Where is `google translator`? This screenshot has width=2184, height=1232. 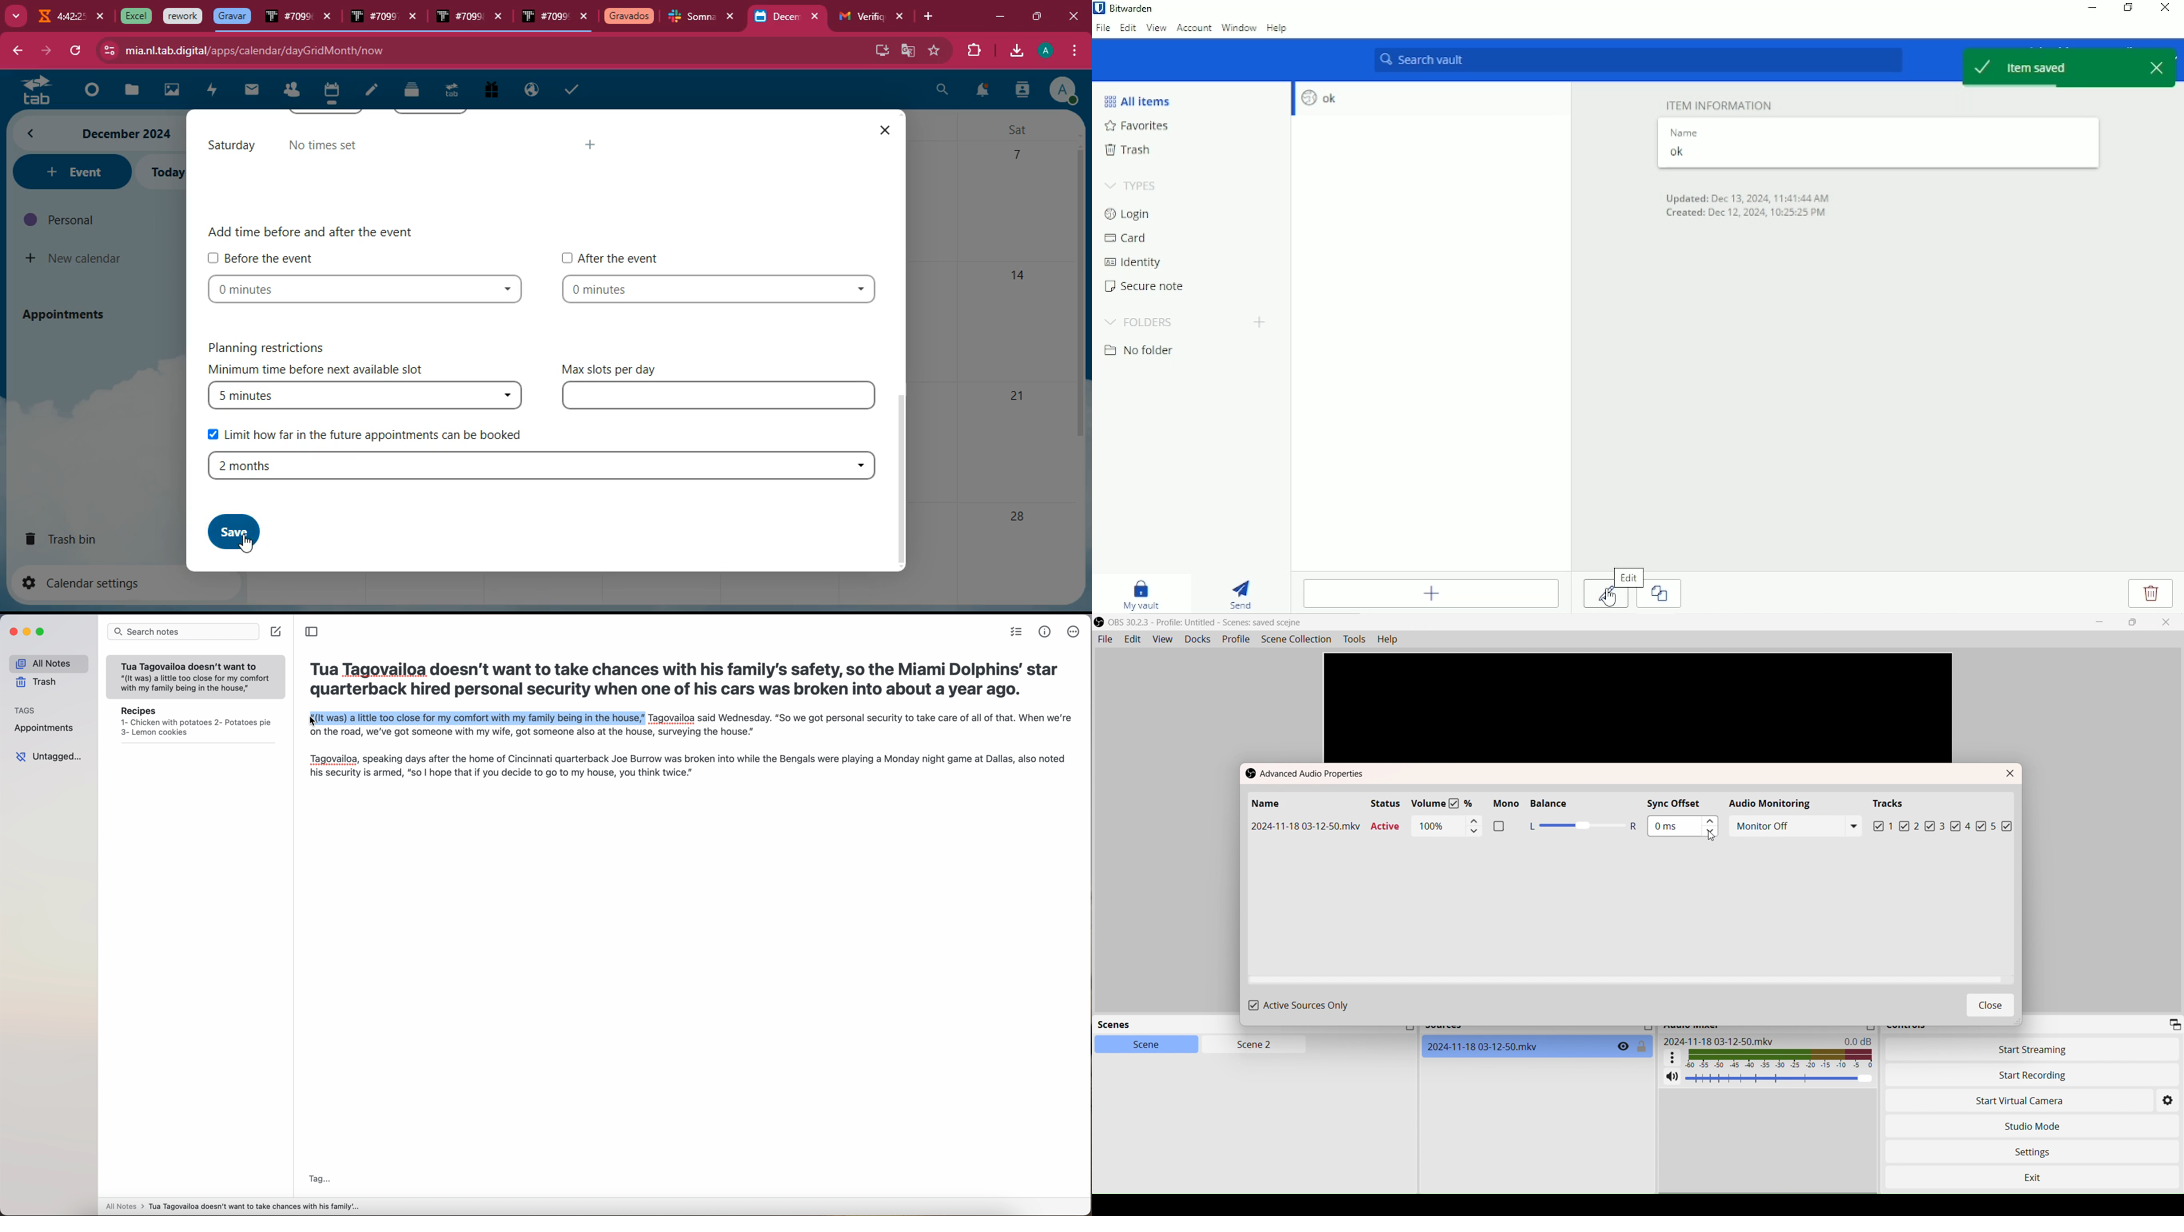 google translator is located at coordinates (908, 50).